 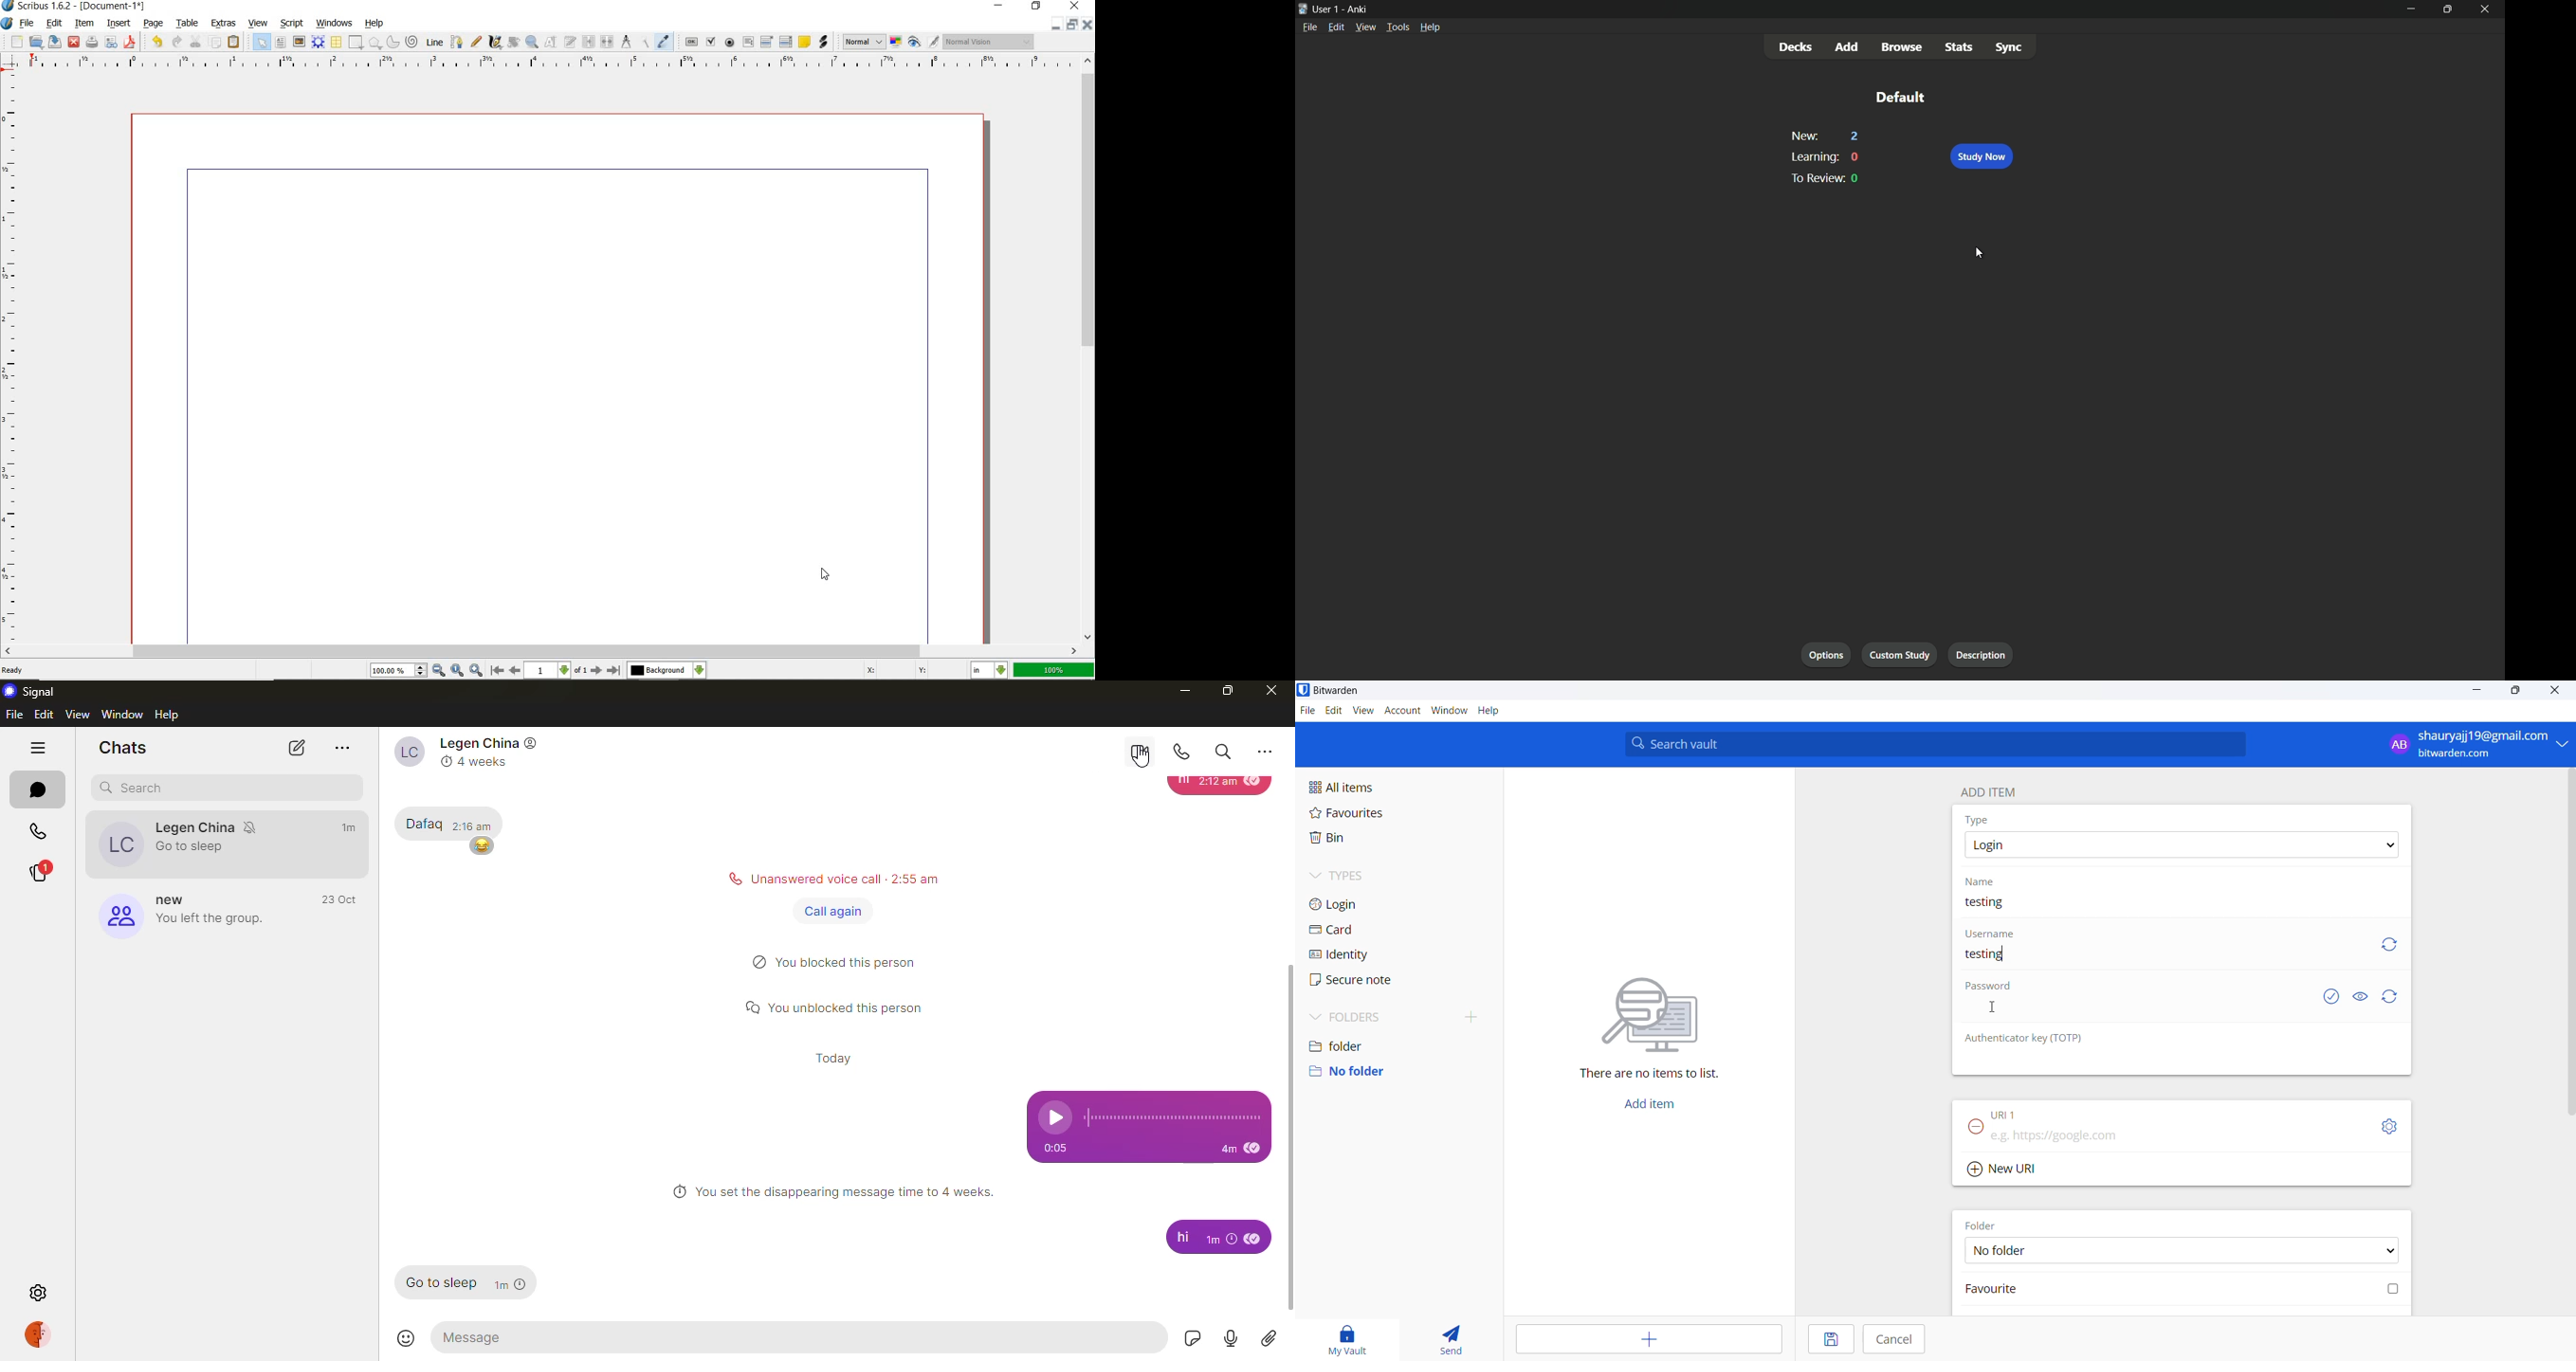 What do you see at coordinates (240, 919) in the screenshot?
I see `you left the group.` at bounding box center [240, 919].